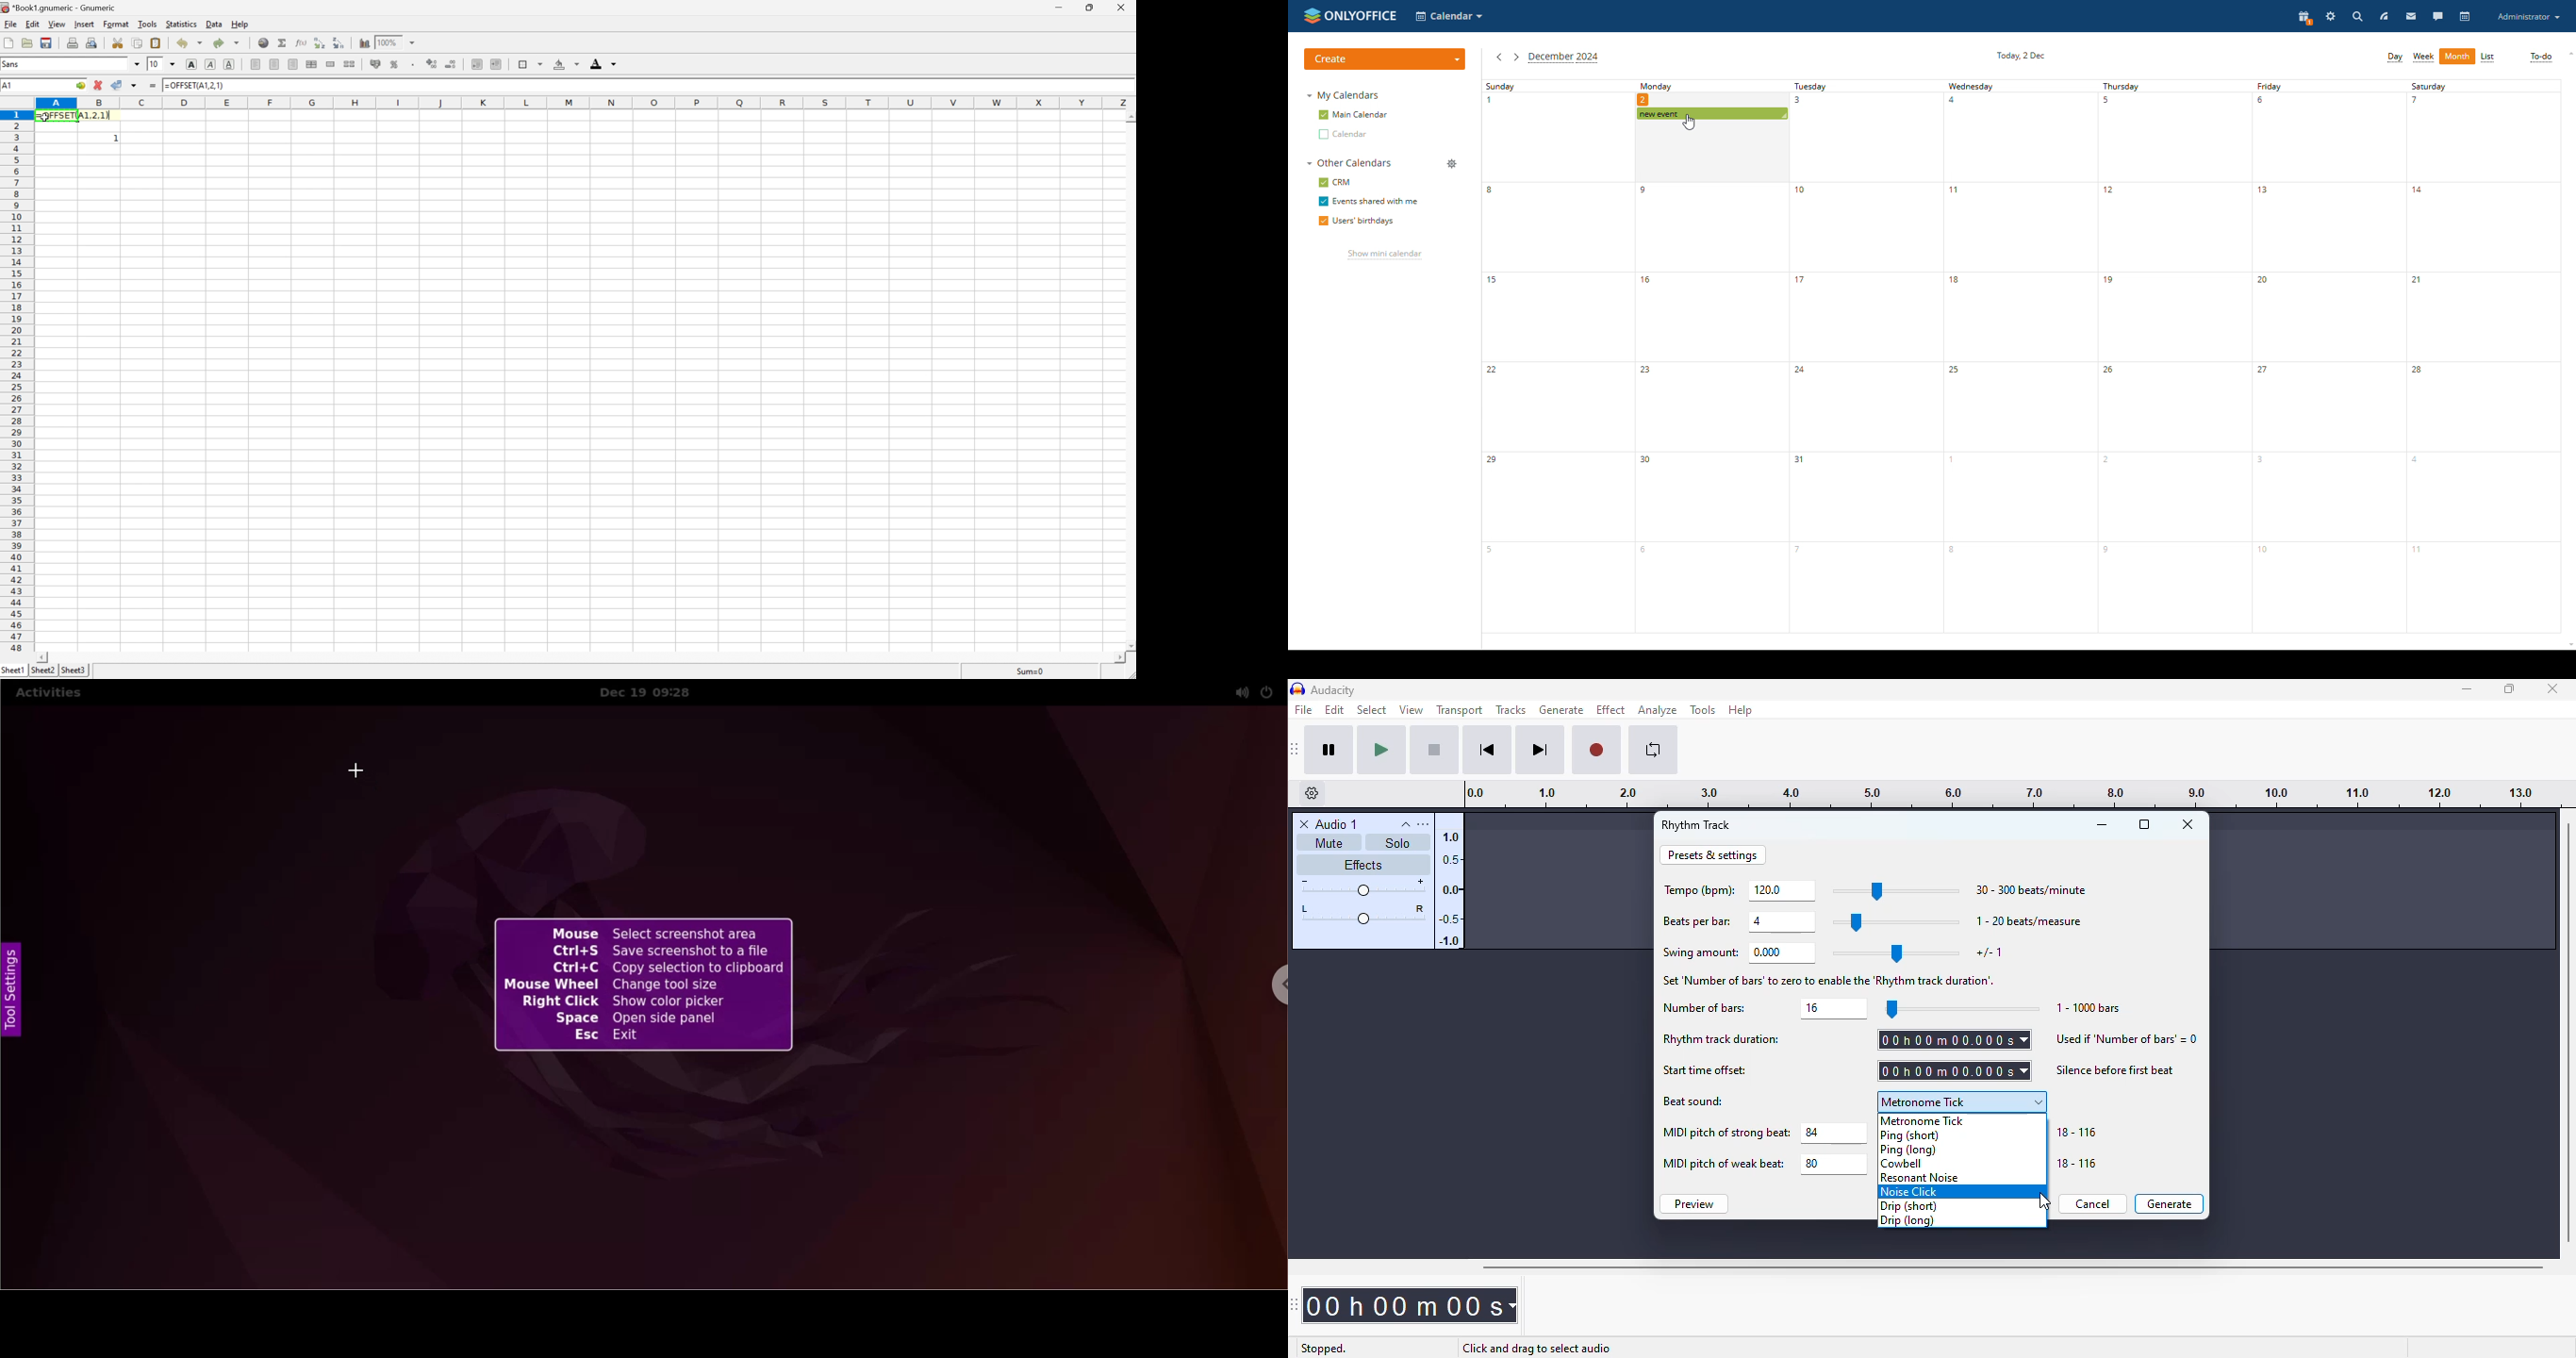 Image resolution: width=2576 pixels, height=1372 pixels. What do you see at coordinates (1700, 891) in the screenshot?
I see `tempo (bpm)` at bounding box center [1700, 891].